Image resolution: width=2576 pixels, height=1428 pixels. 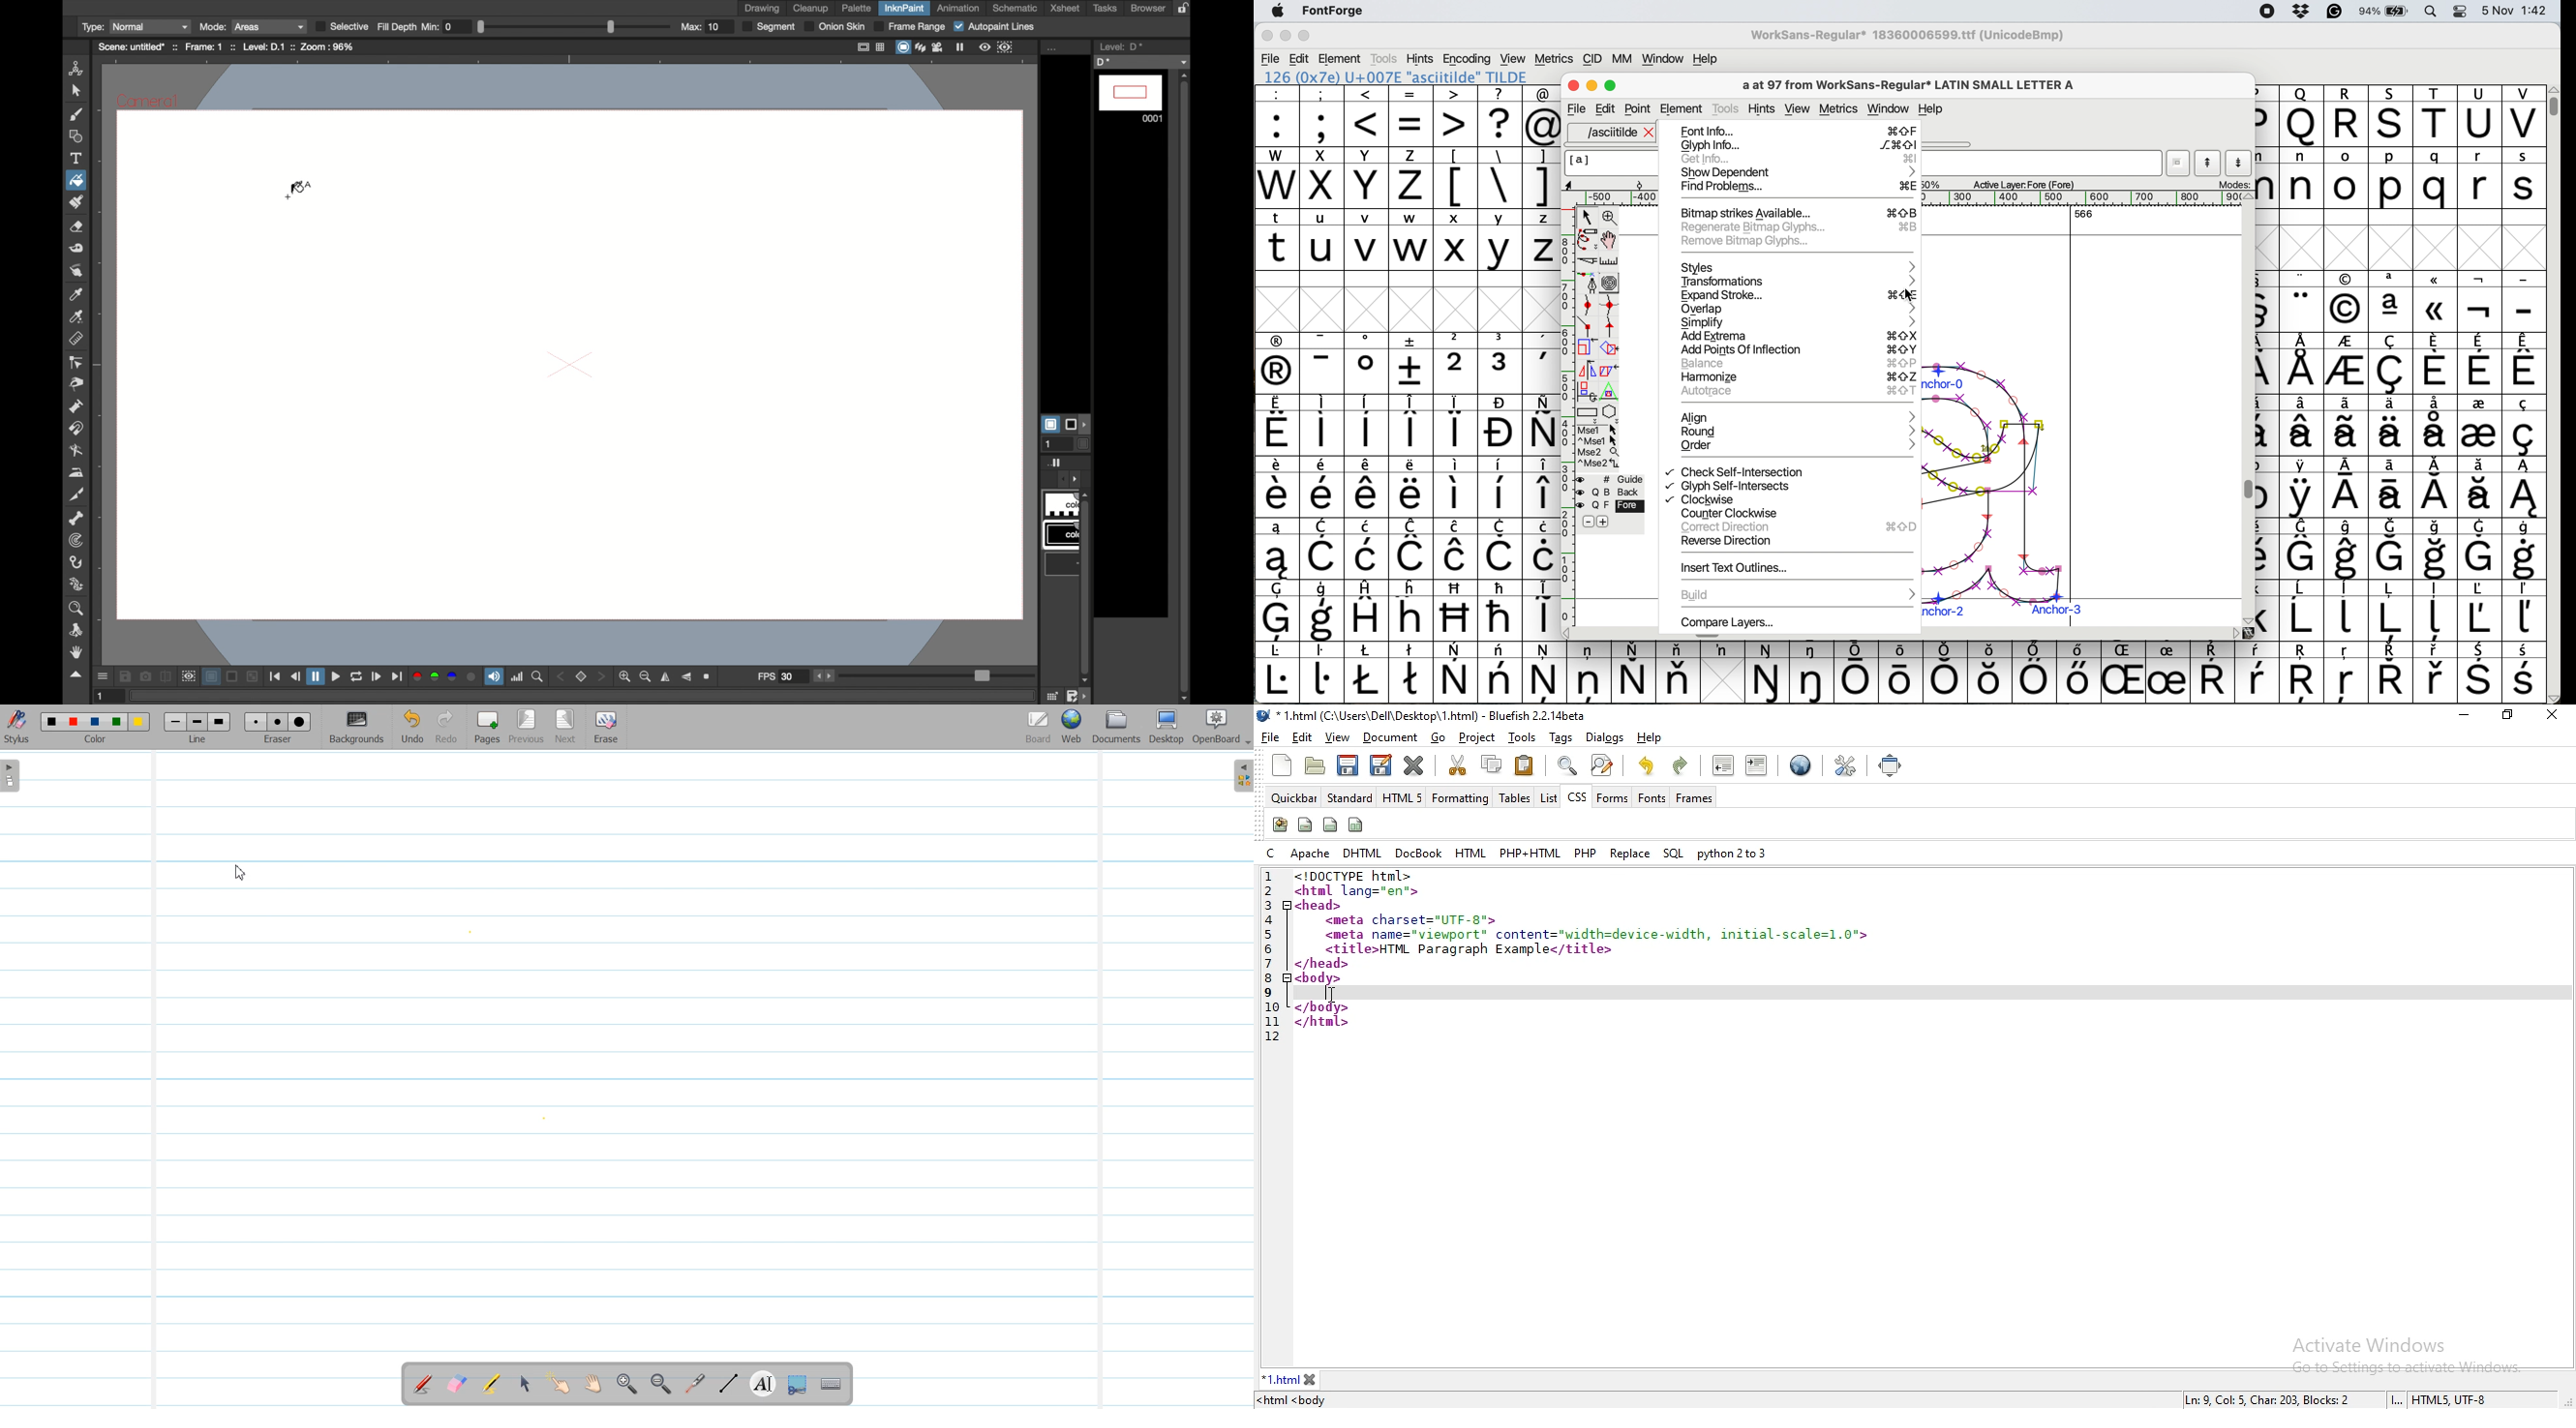 What do you see at coordinates (1574, 86) in the screenshot?
I see `Close` at bounding box center [1574, 86].